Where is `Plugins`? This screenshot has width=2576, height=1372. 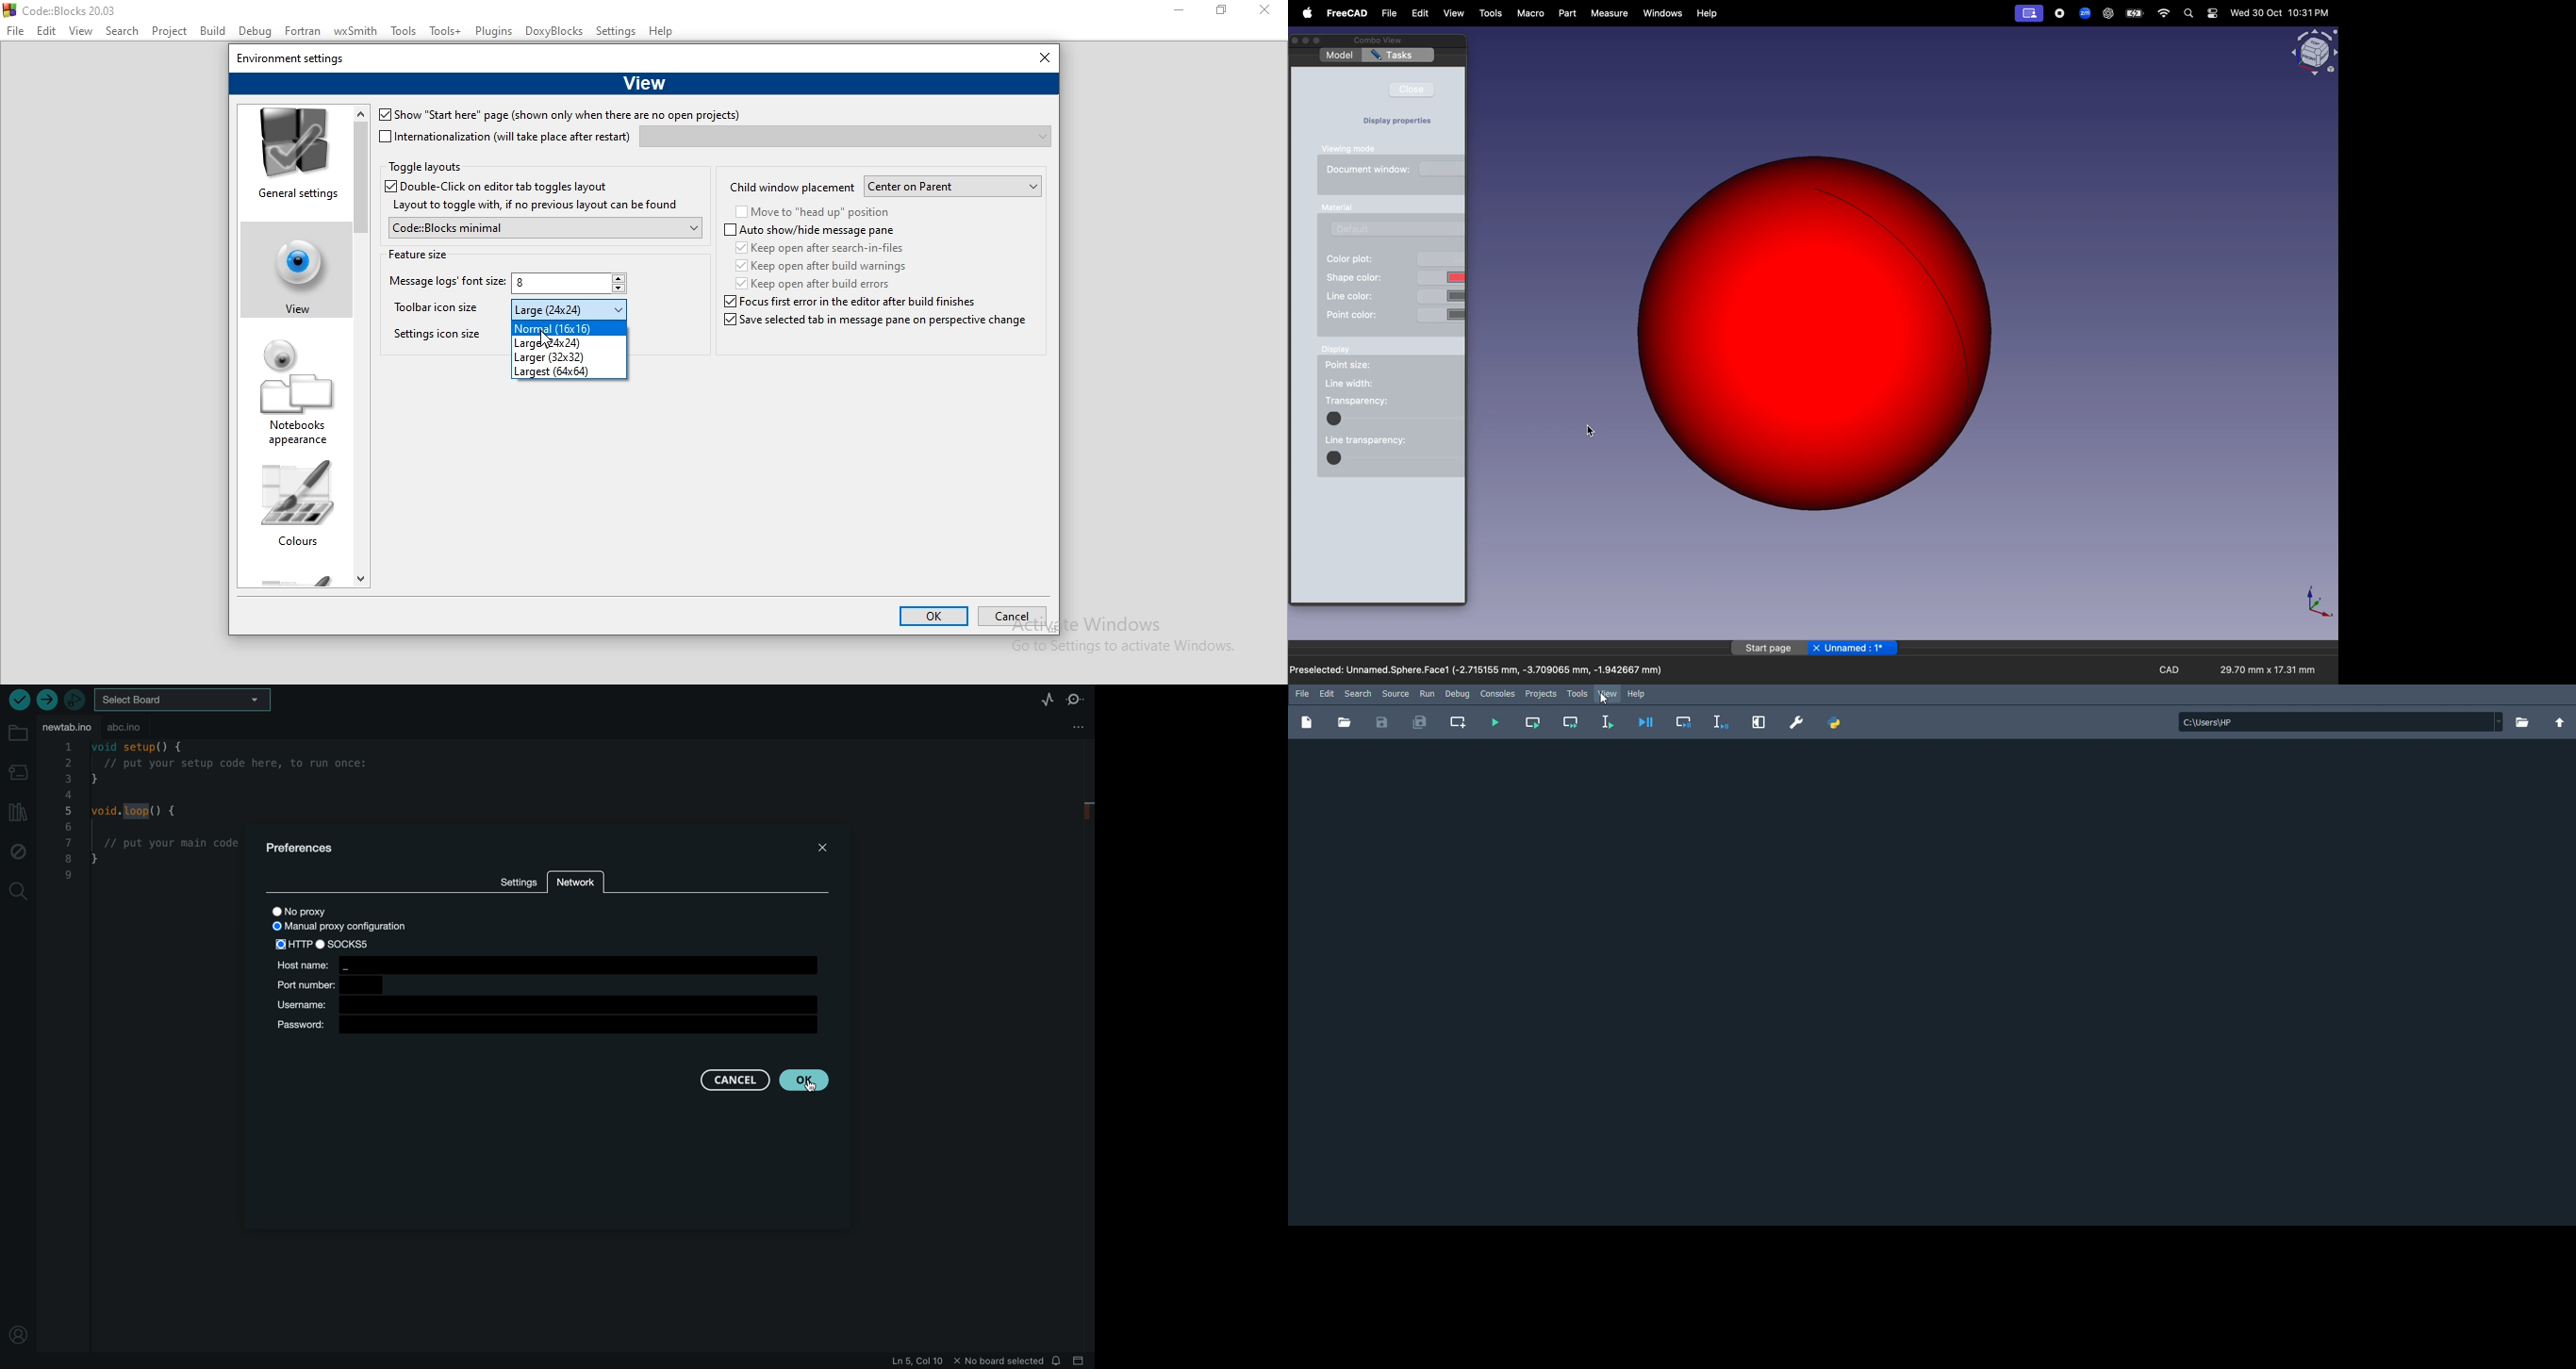
Plugins is located at coordinates (494, 31).